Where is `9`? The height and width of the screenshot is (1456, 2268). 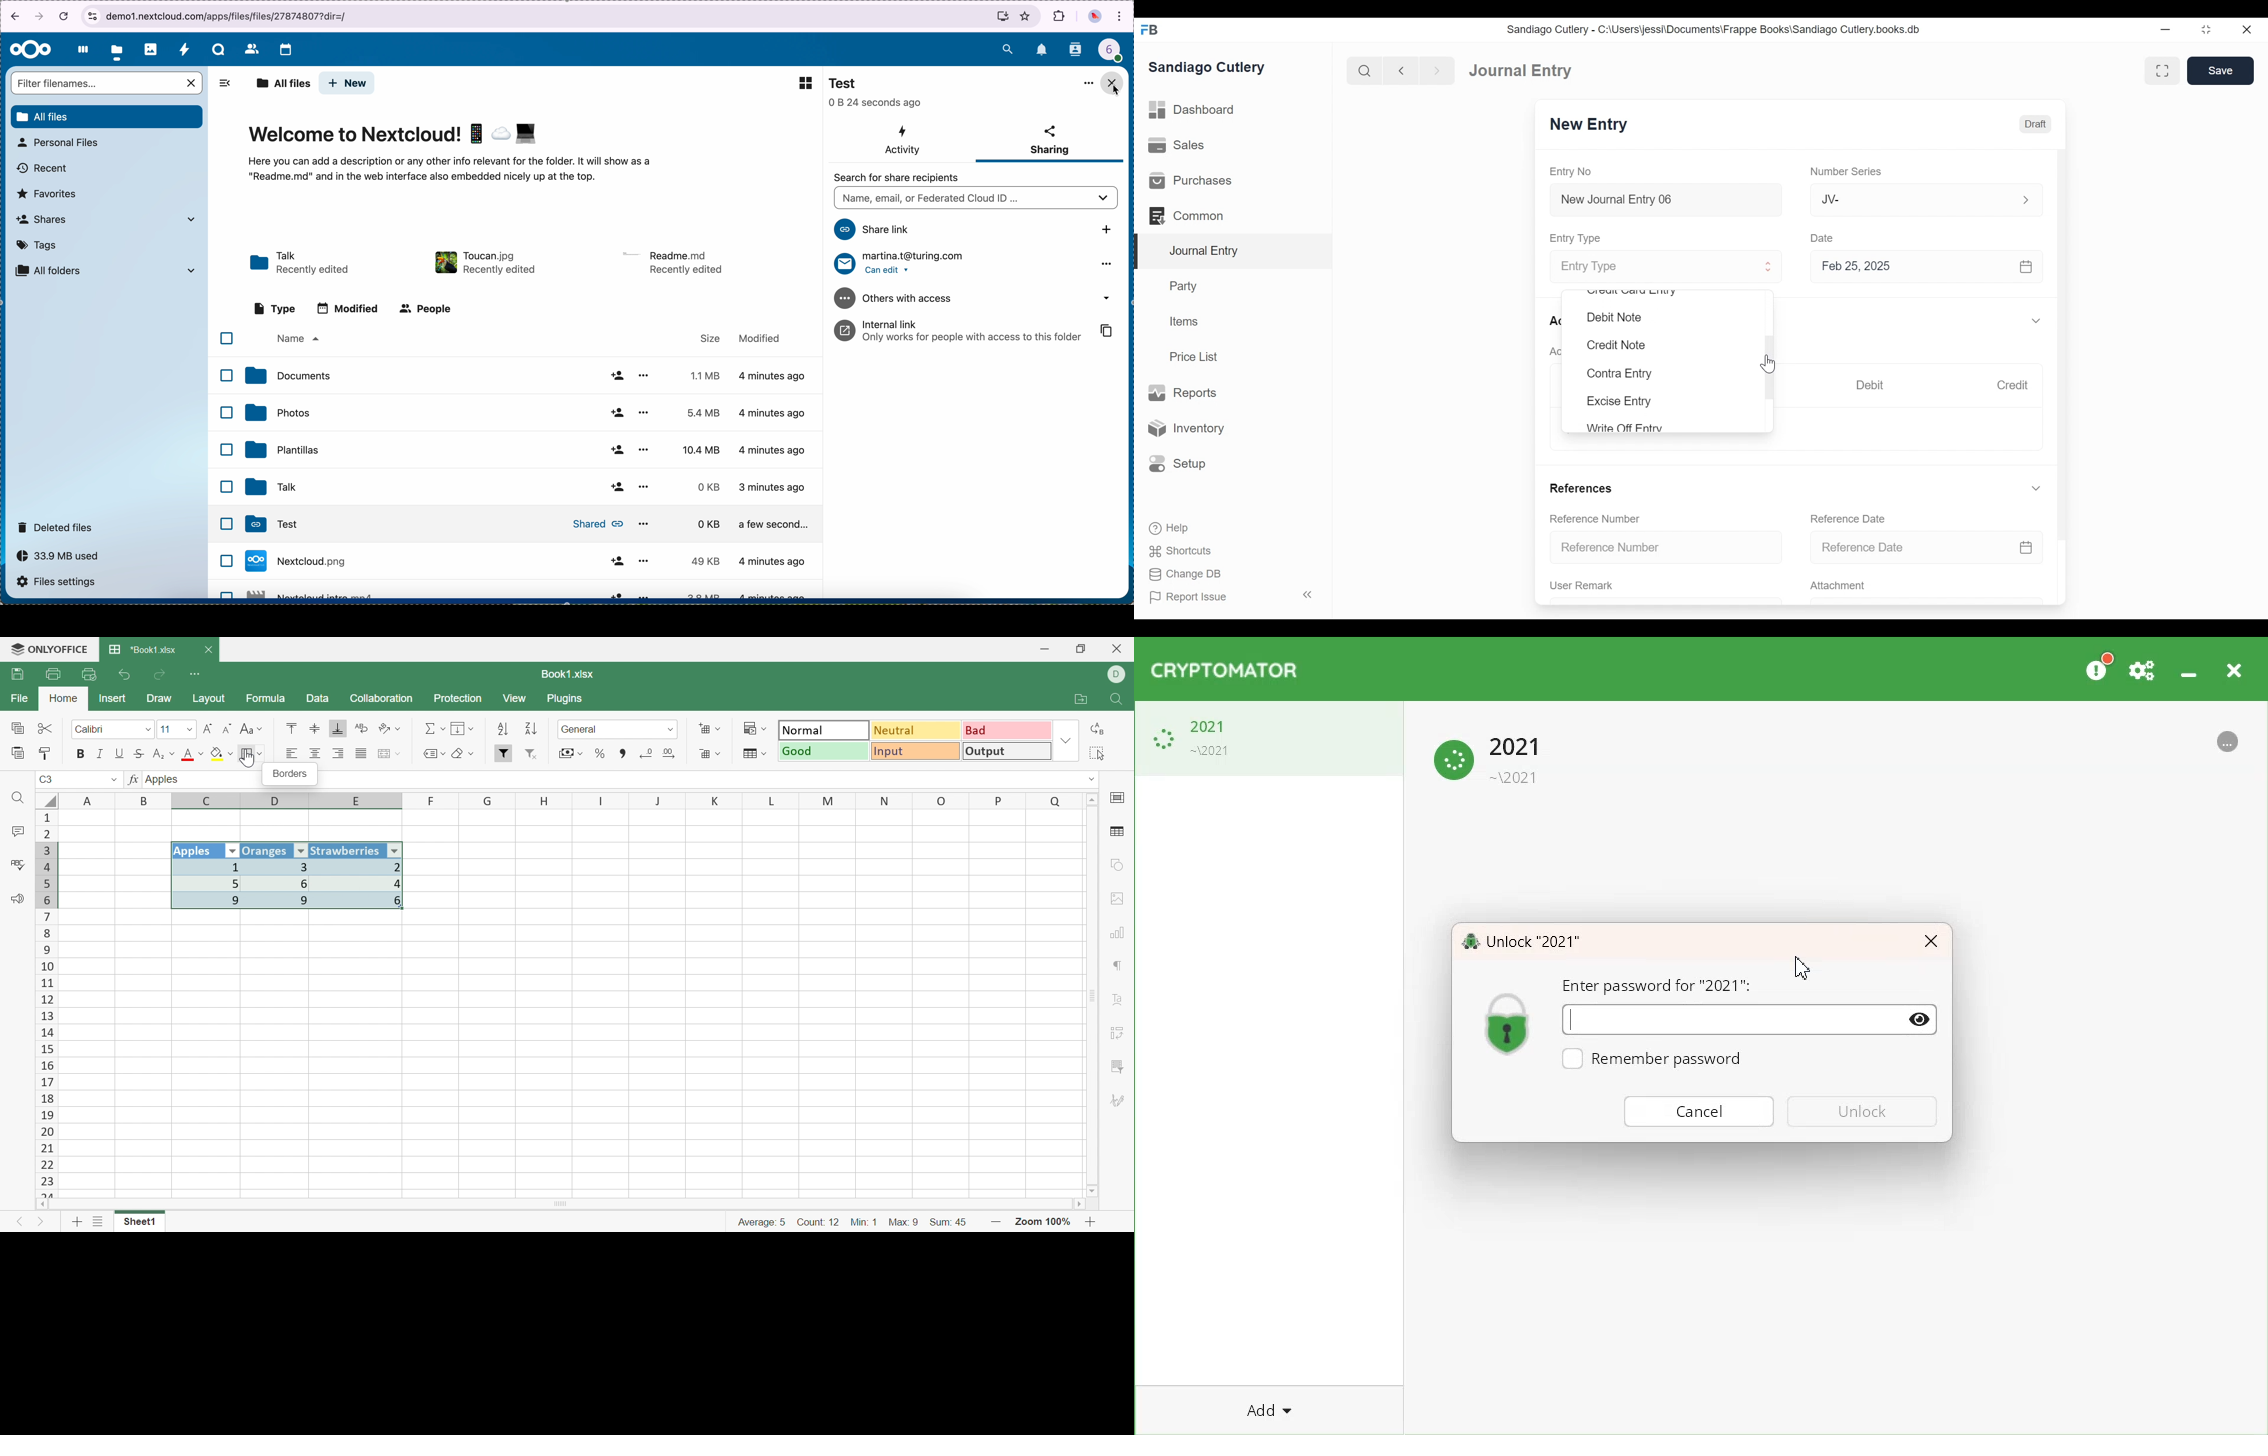
9 is located at coordinates (283, 902).